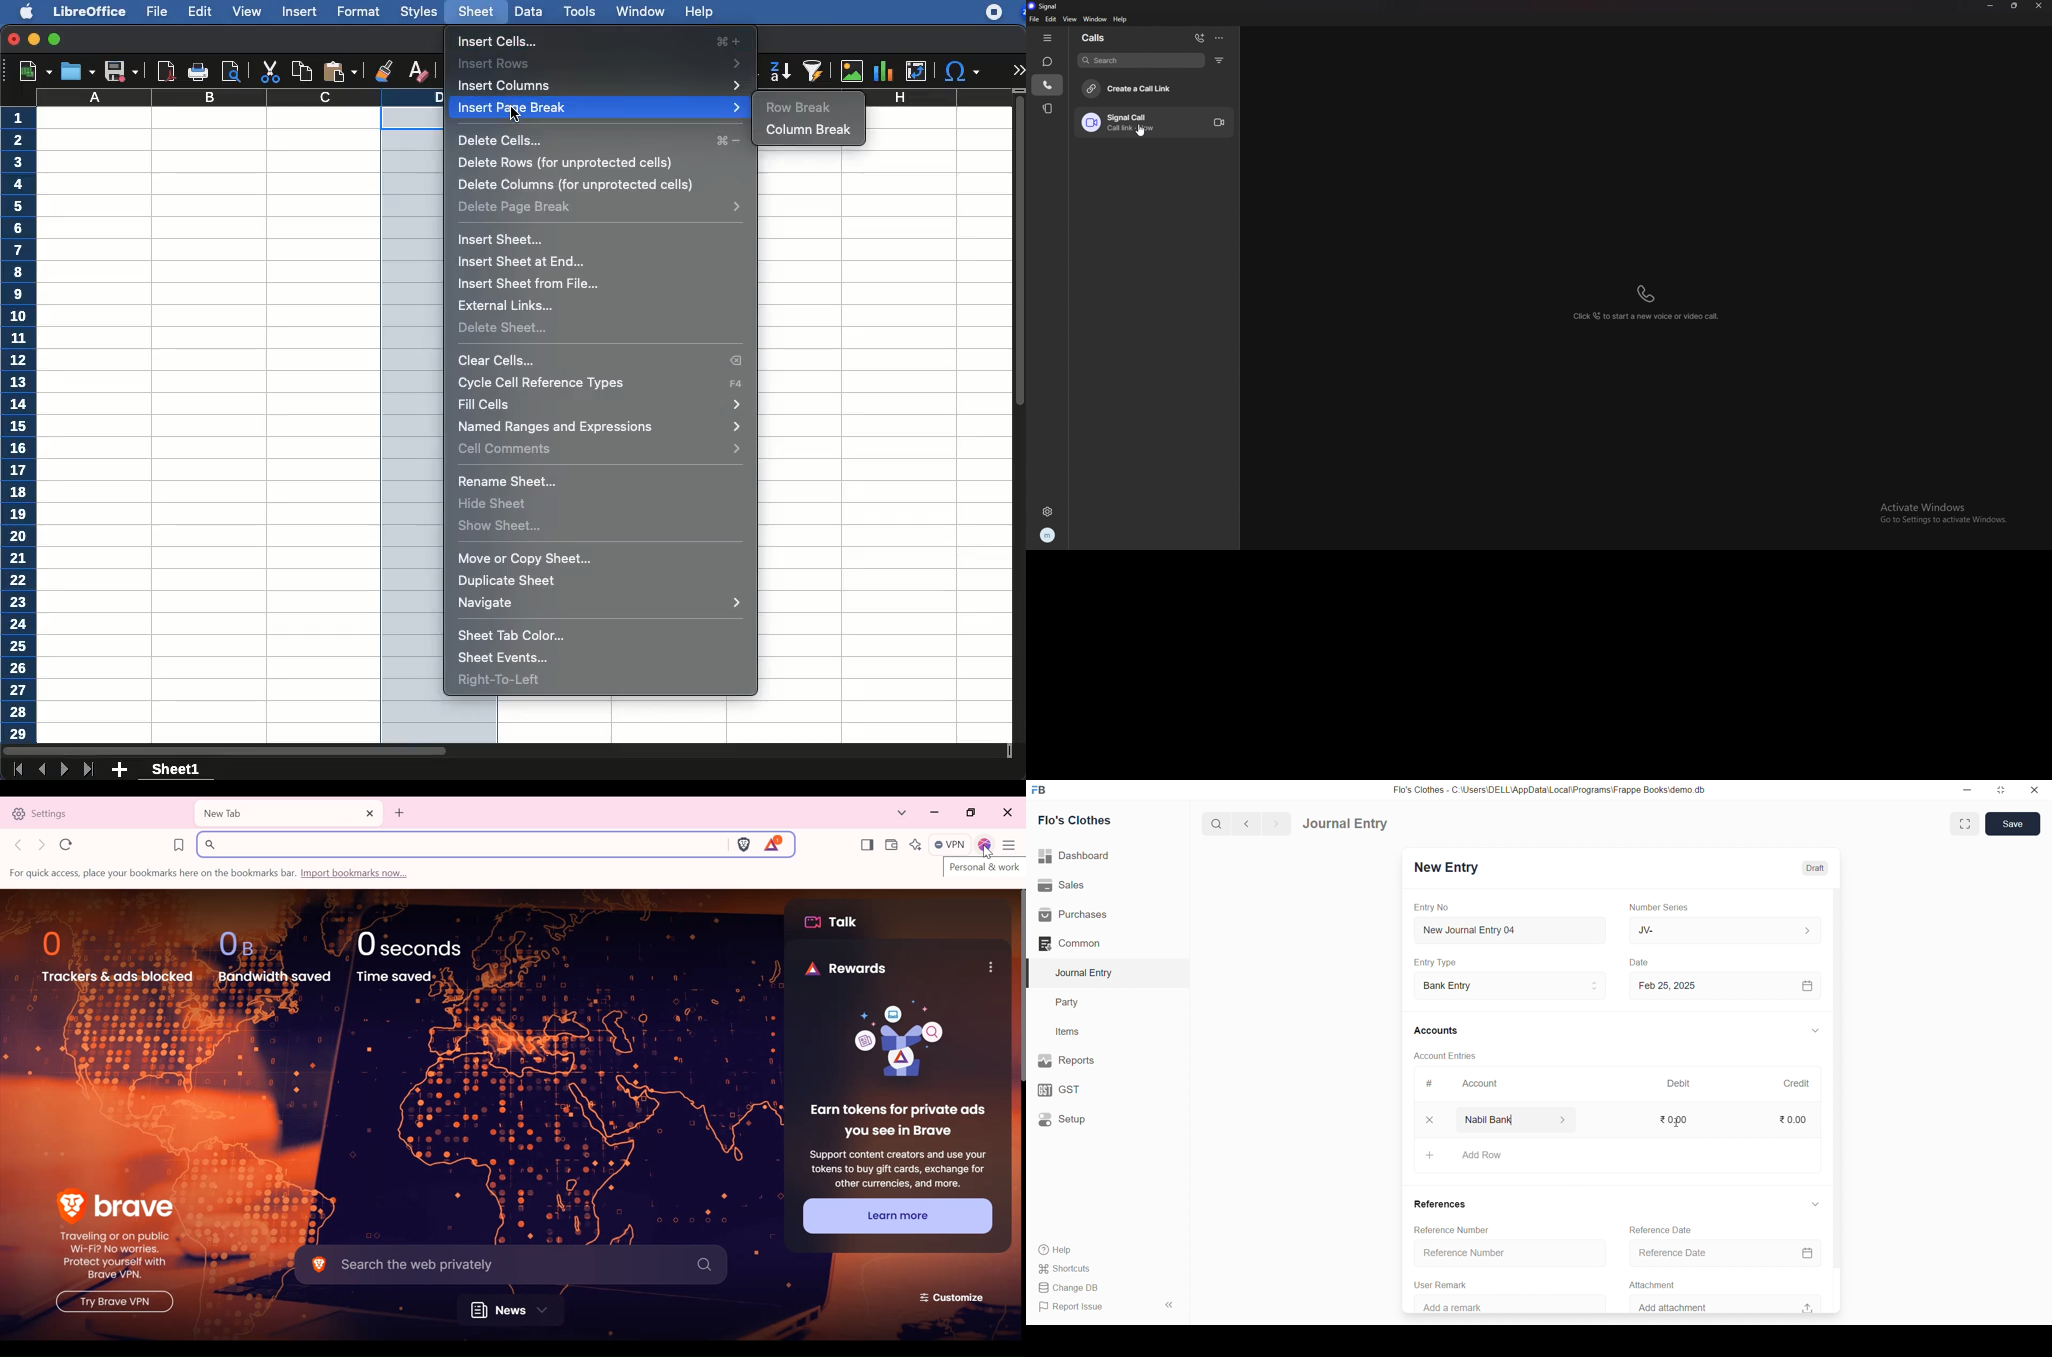 The width and height of the screenshot is (2072, 1372). What do you see at coordinates (1670, 1119) in the screenshot?
I see `₹ 0.00` at bounding box center [1670, 1119].